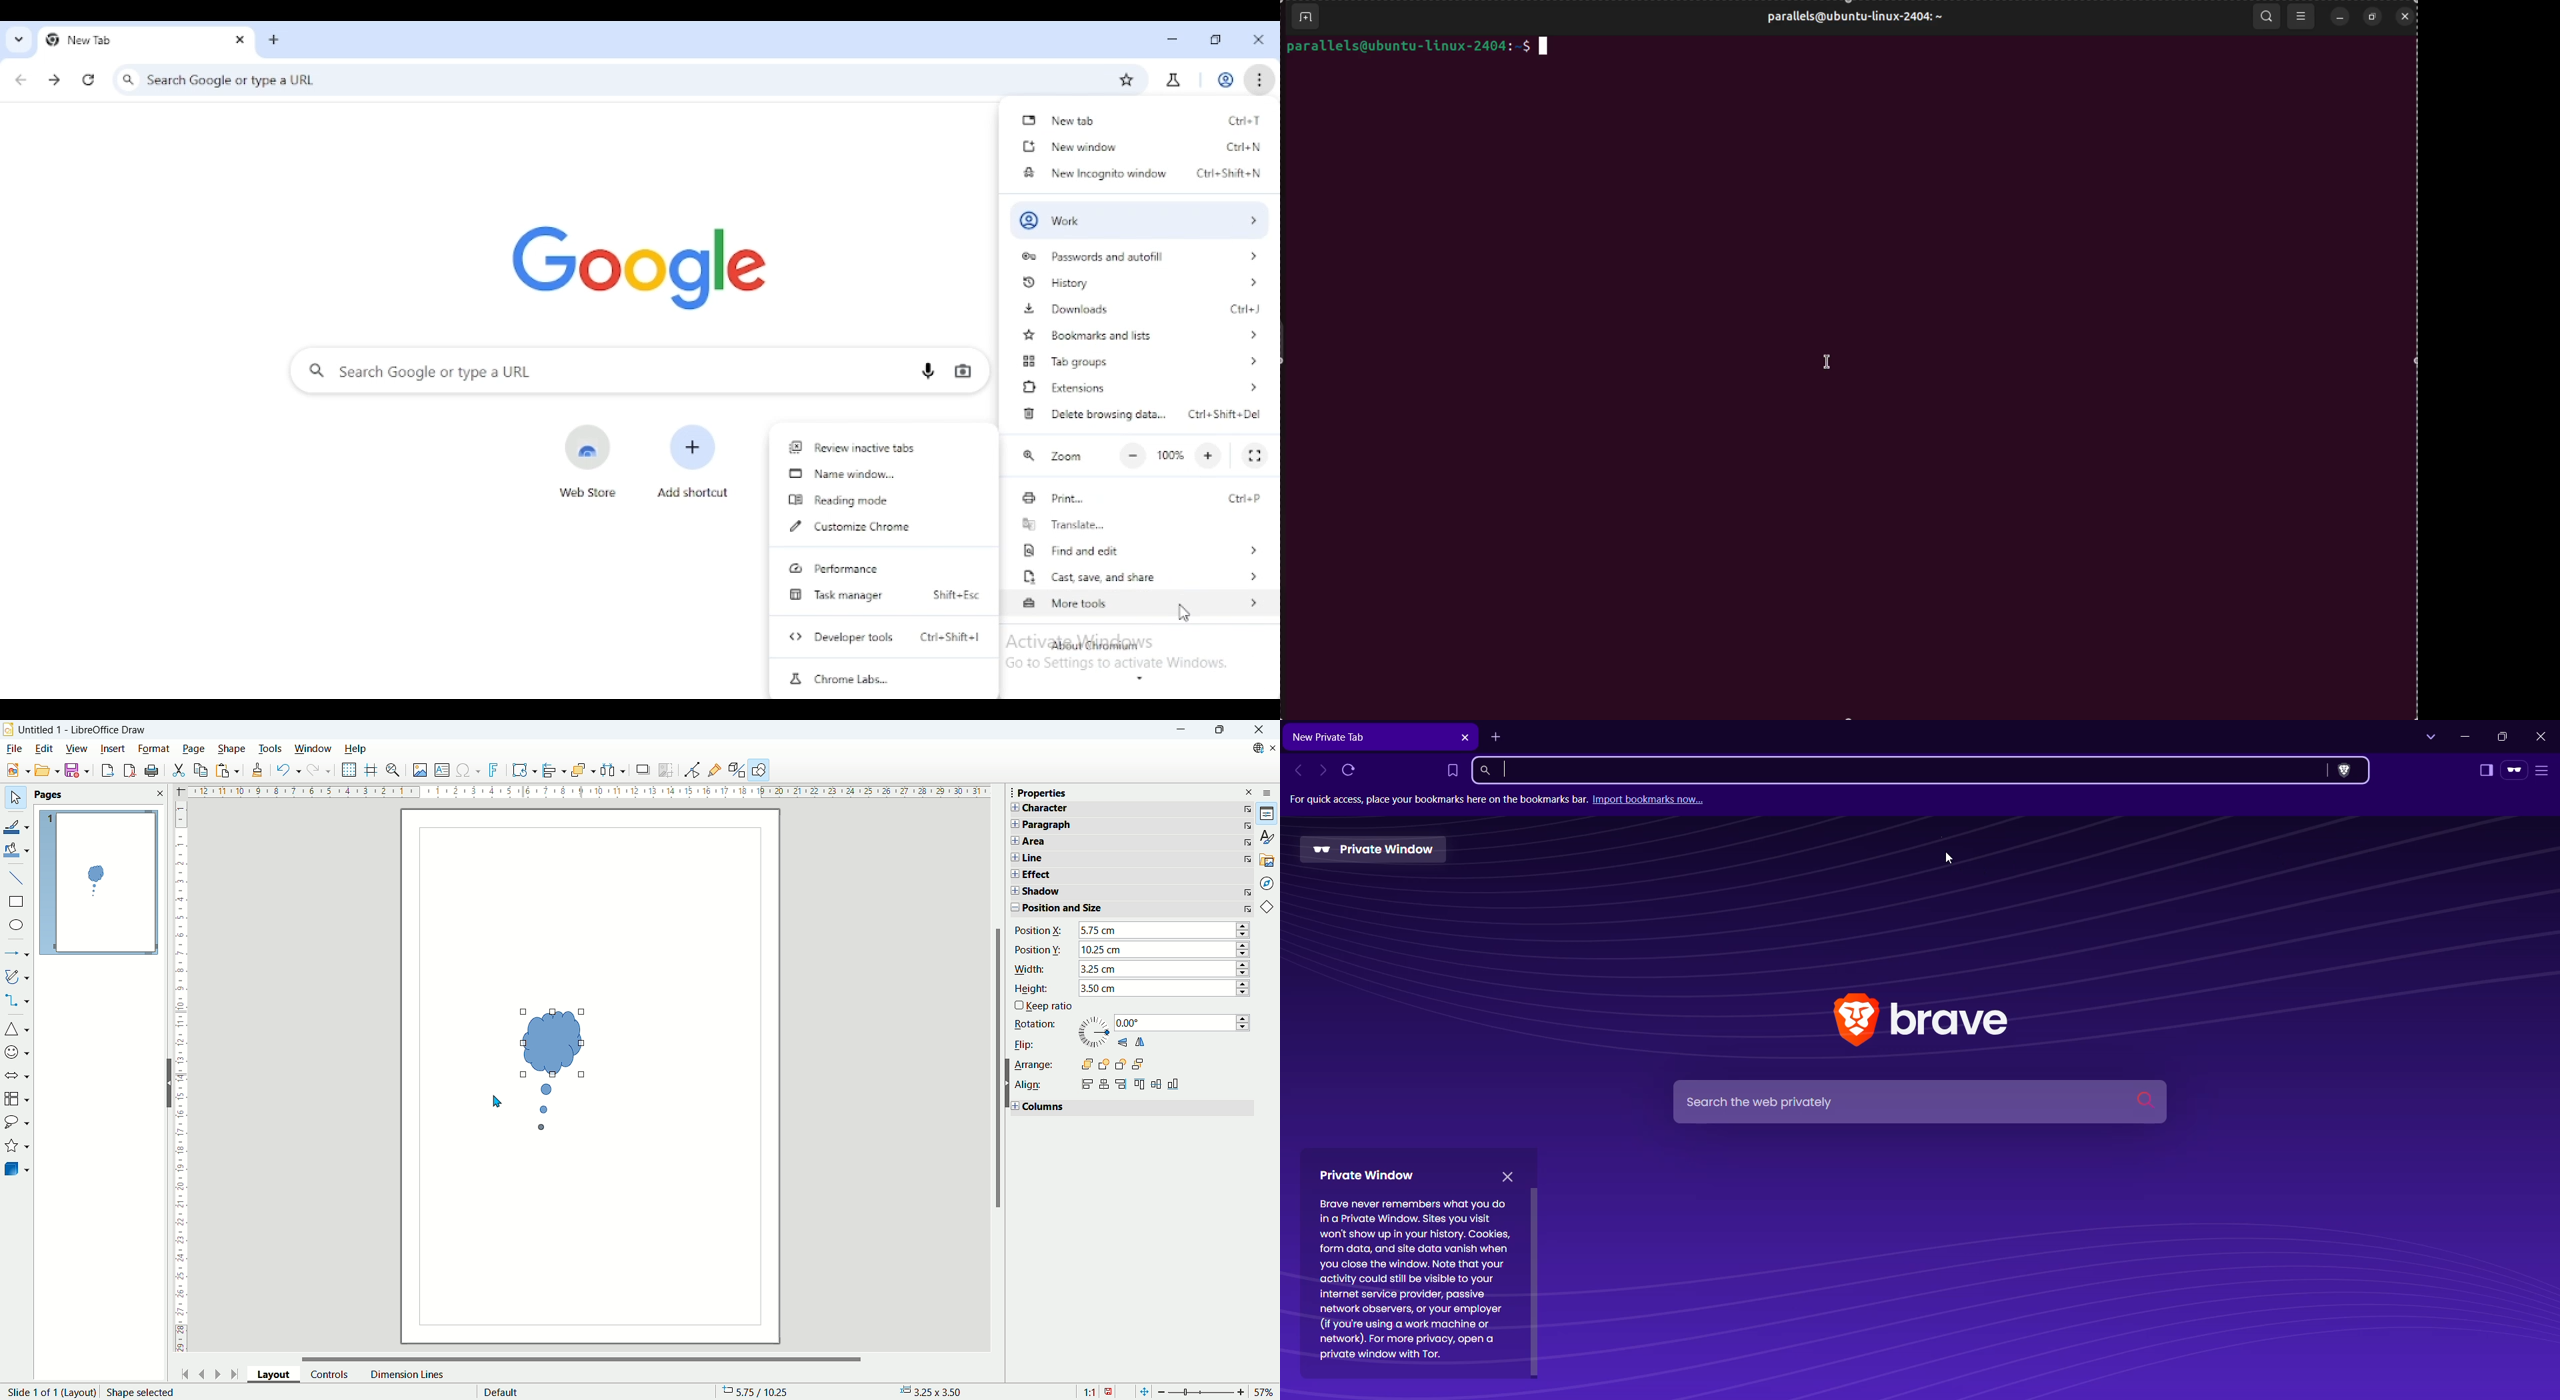  What do you see at coordinates (232, 749) in the screenshot?
I see `shape` at bounding box center [232, 749].